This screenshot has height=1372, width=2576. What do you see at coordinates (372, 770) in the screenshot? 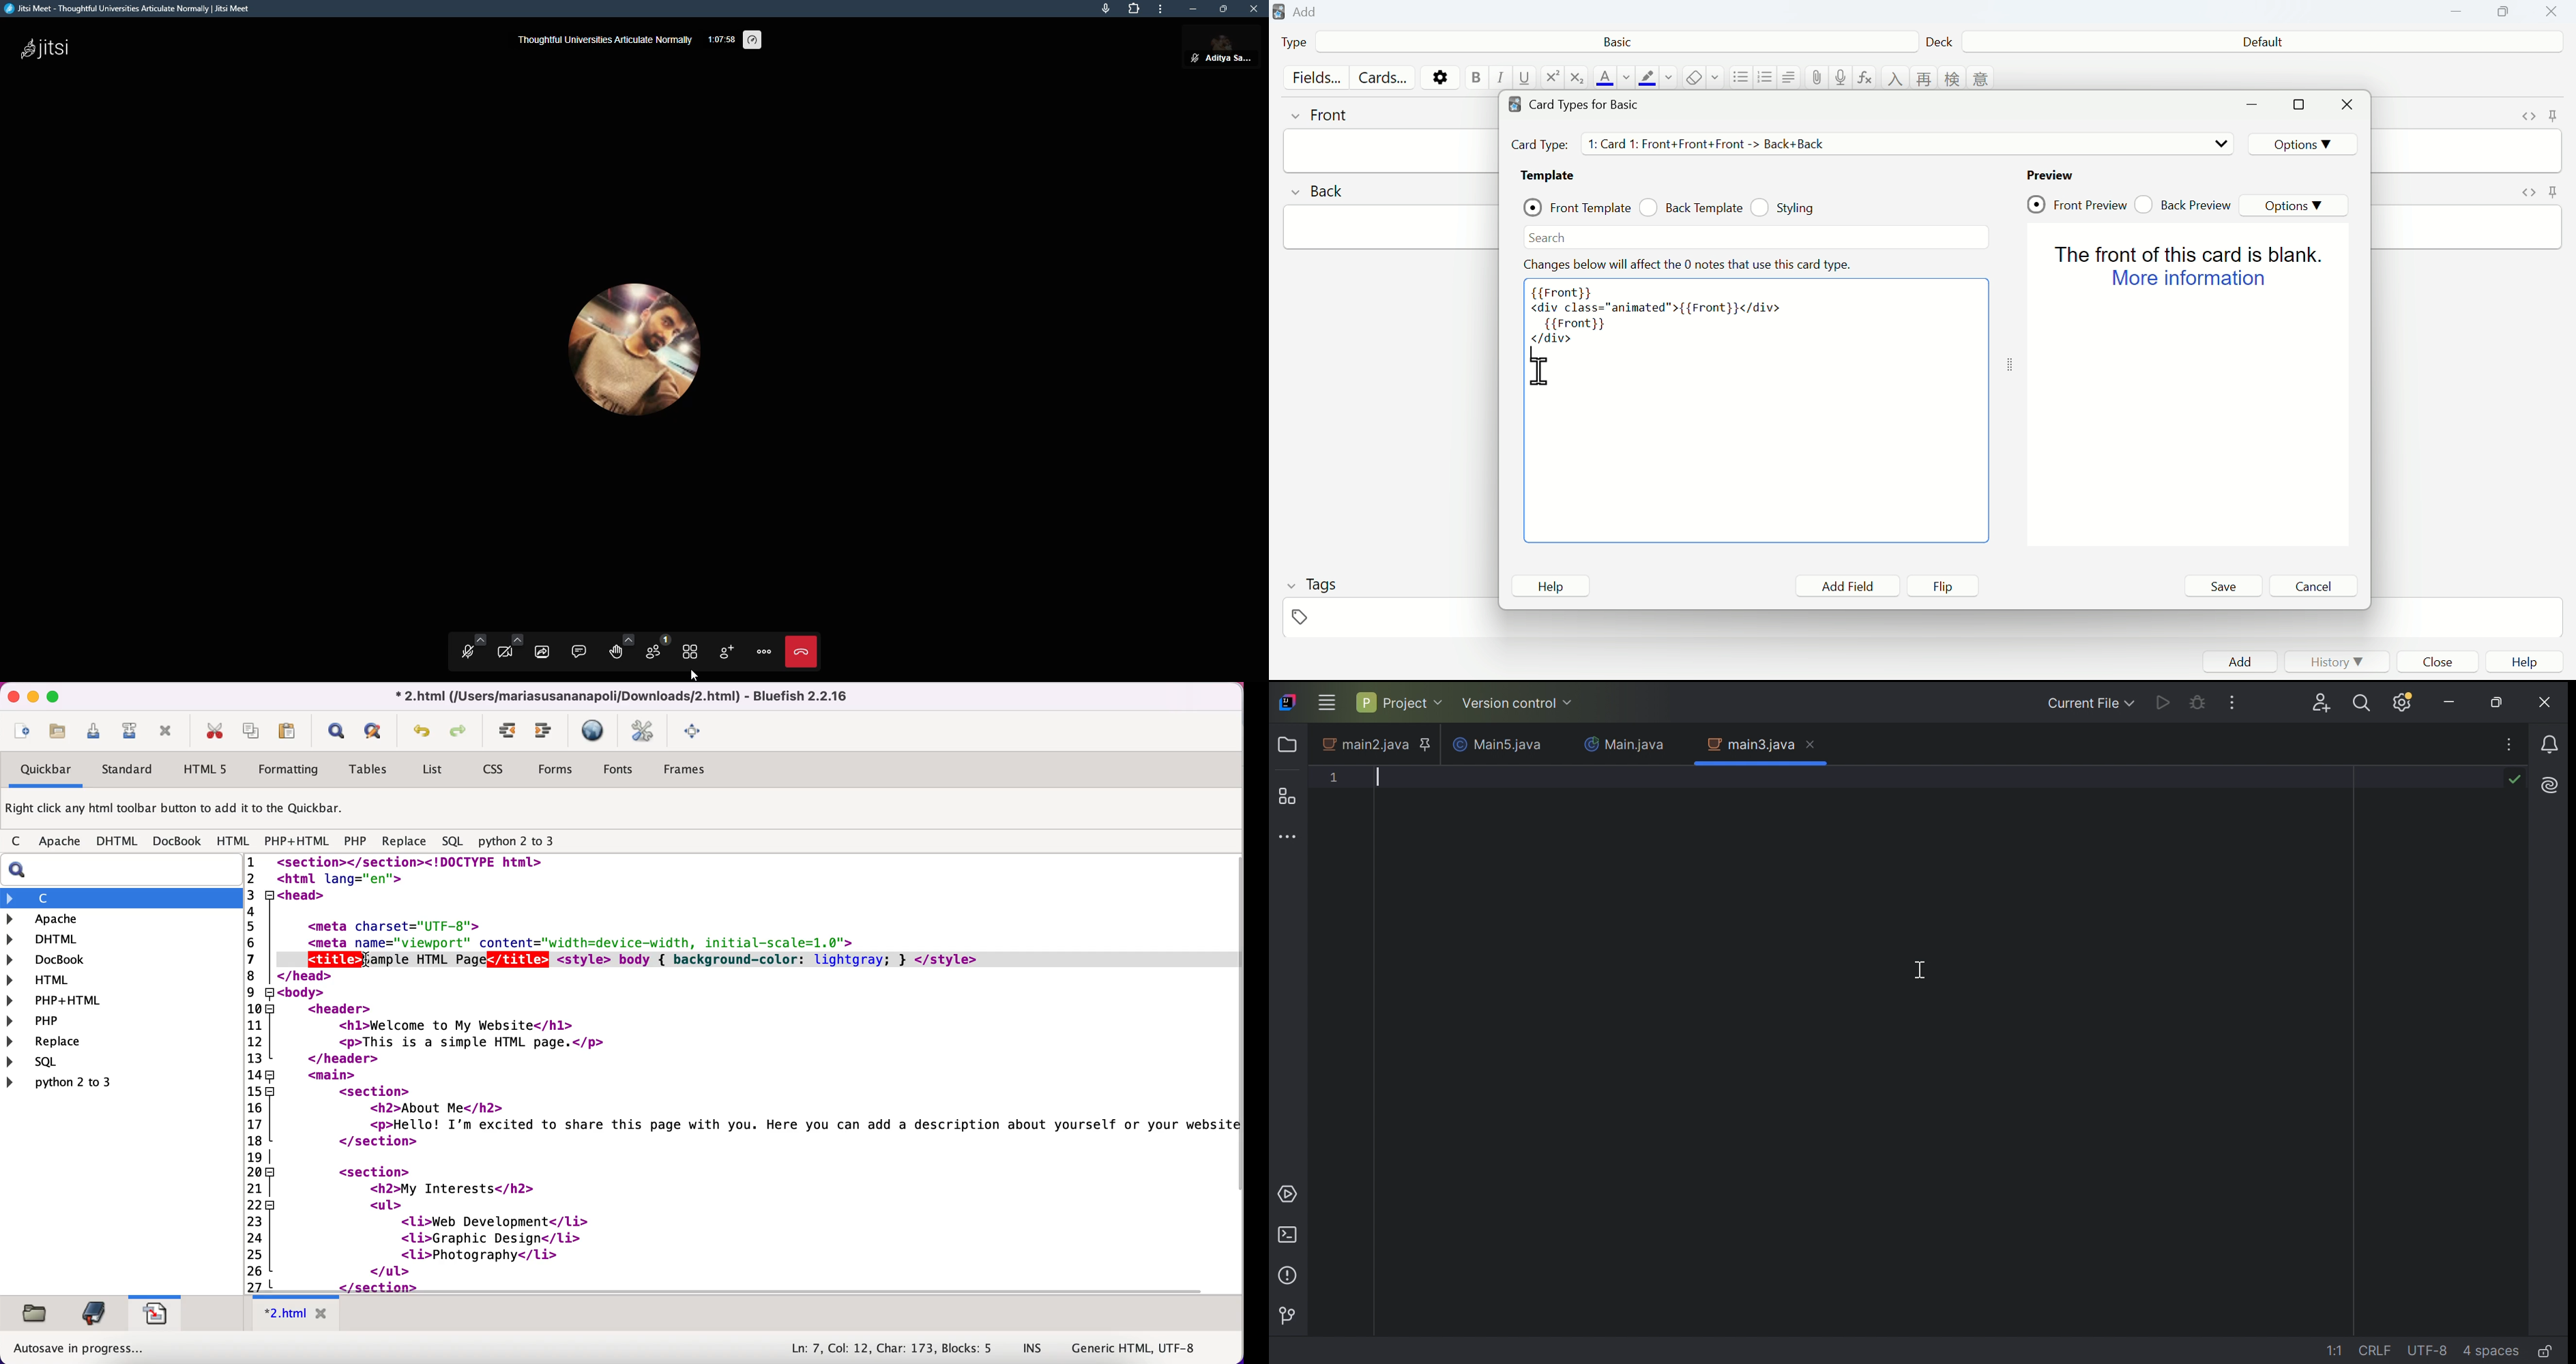
I see `tables` at bounding box center [372, 770].